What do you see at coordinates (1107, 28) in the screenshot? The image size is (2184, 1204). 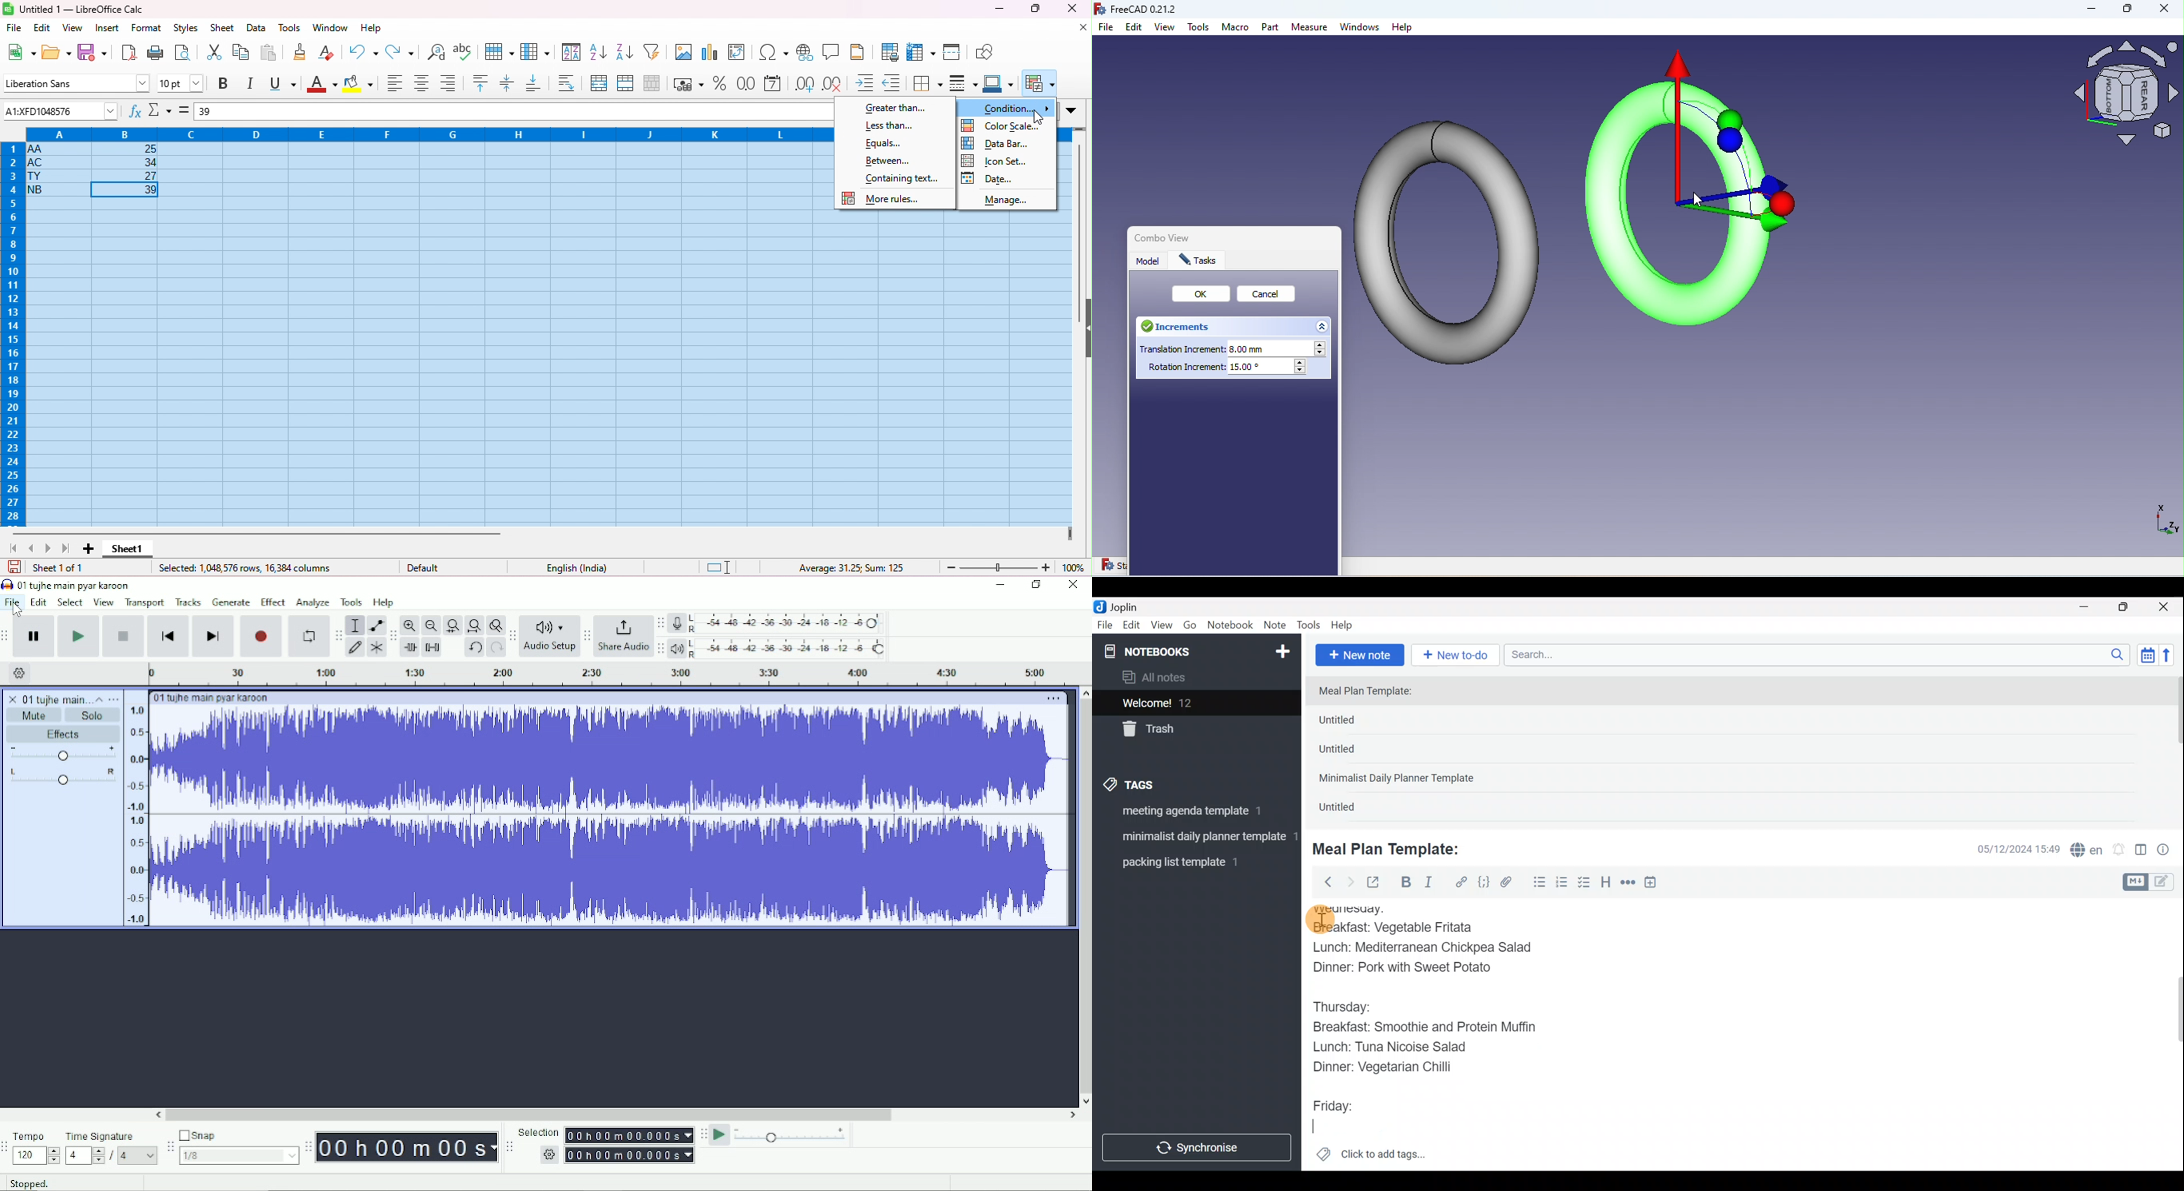 I see `File` at bounding box center [1107, 28].